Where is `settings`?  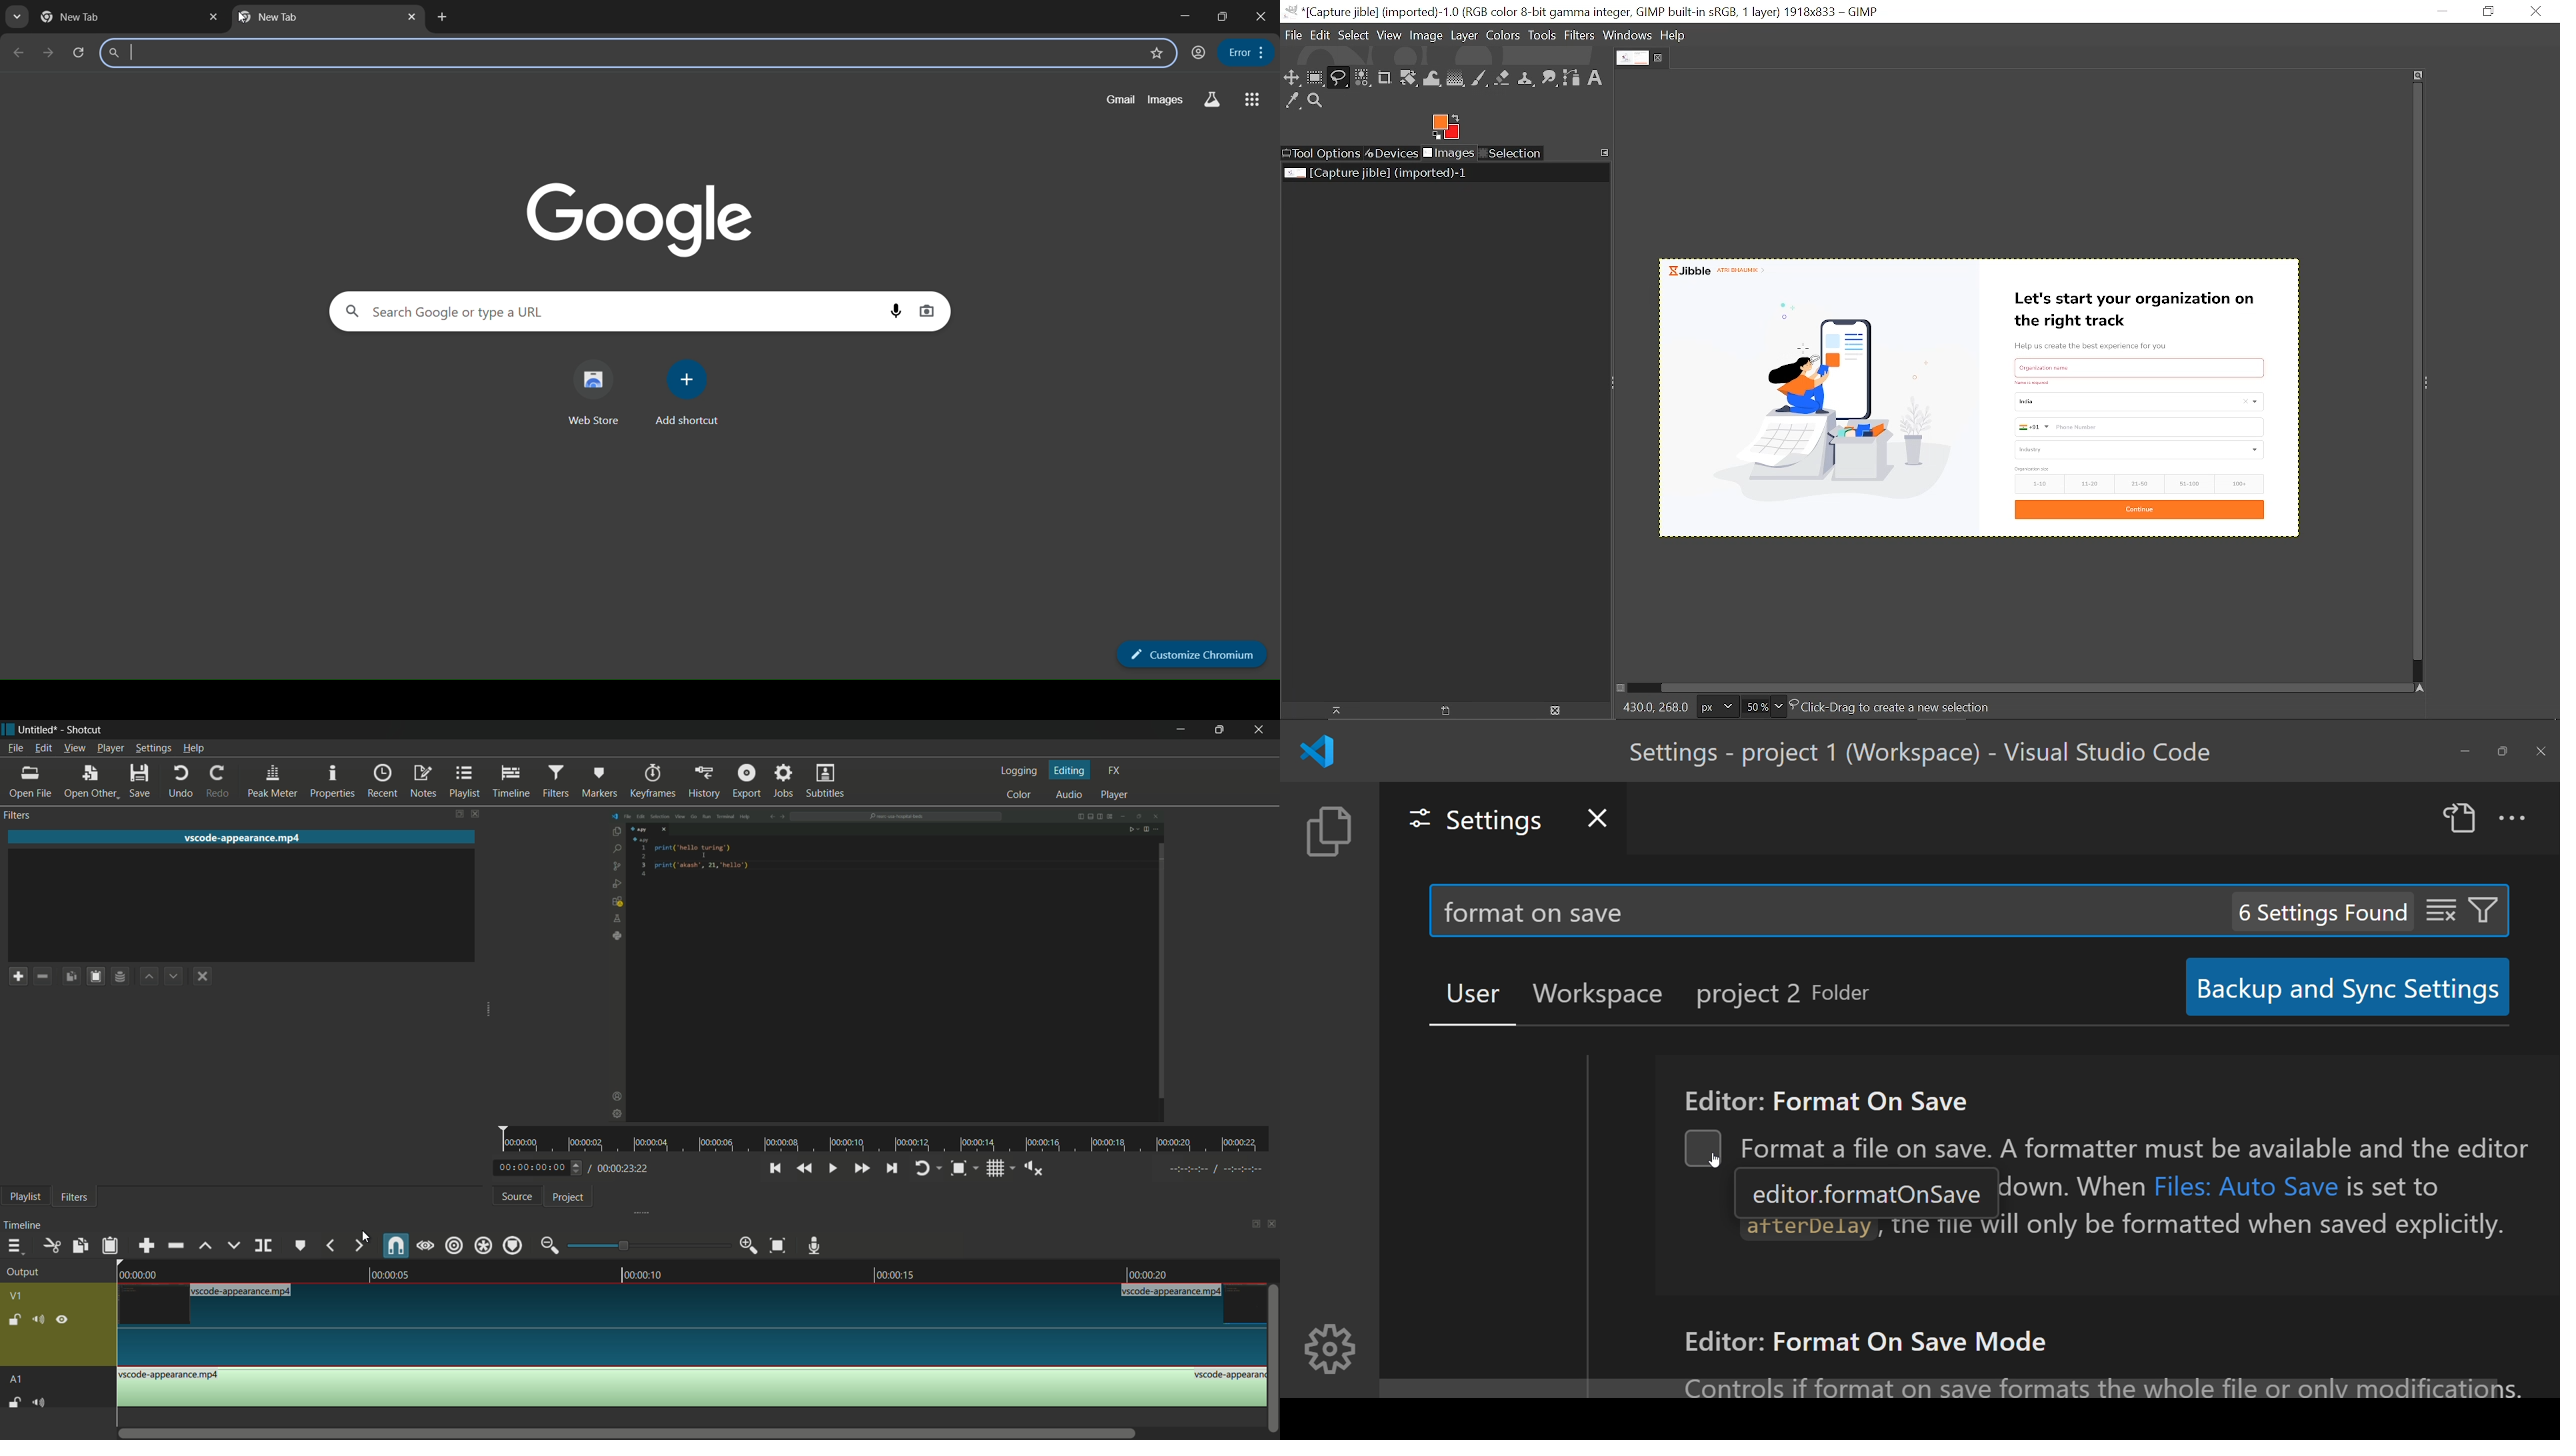
settings is located at coordinates (1469, 818).